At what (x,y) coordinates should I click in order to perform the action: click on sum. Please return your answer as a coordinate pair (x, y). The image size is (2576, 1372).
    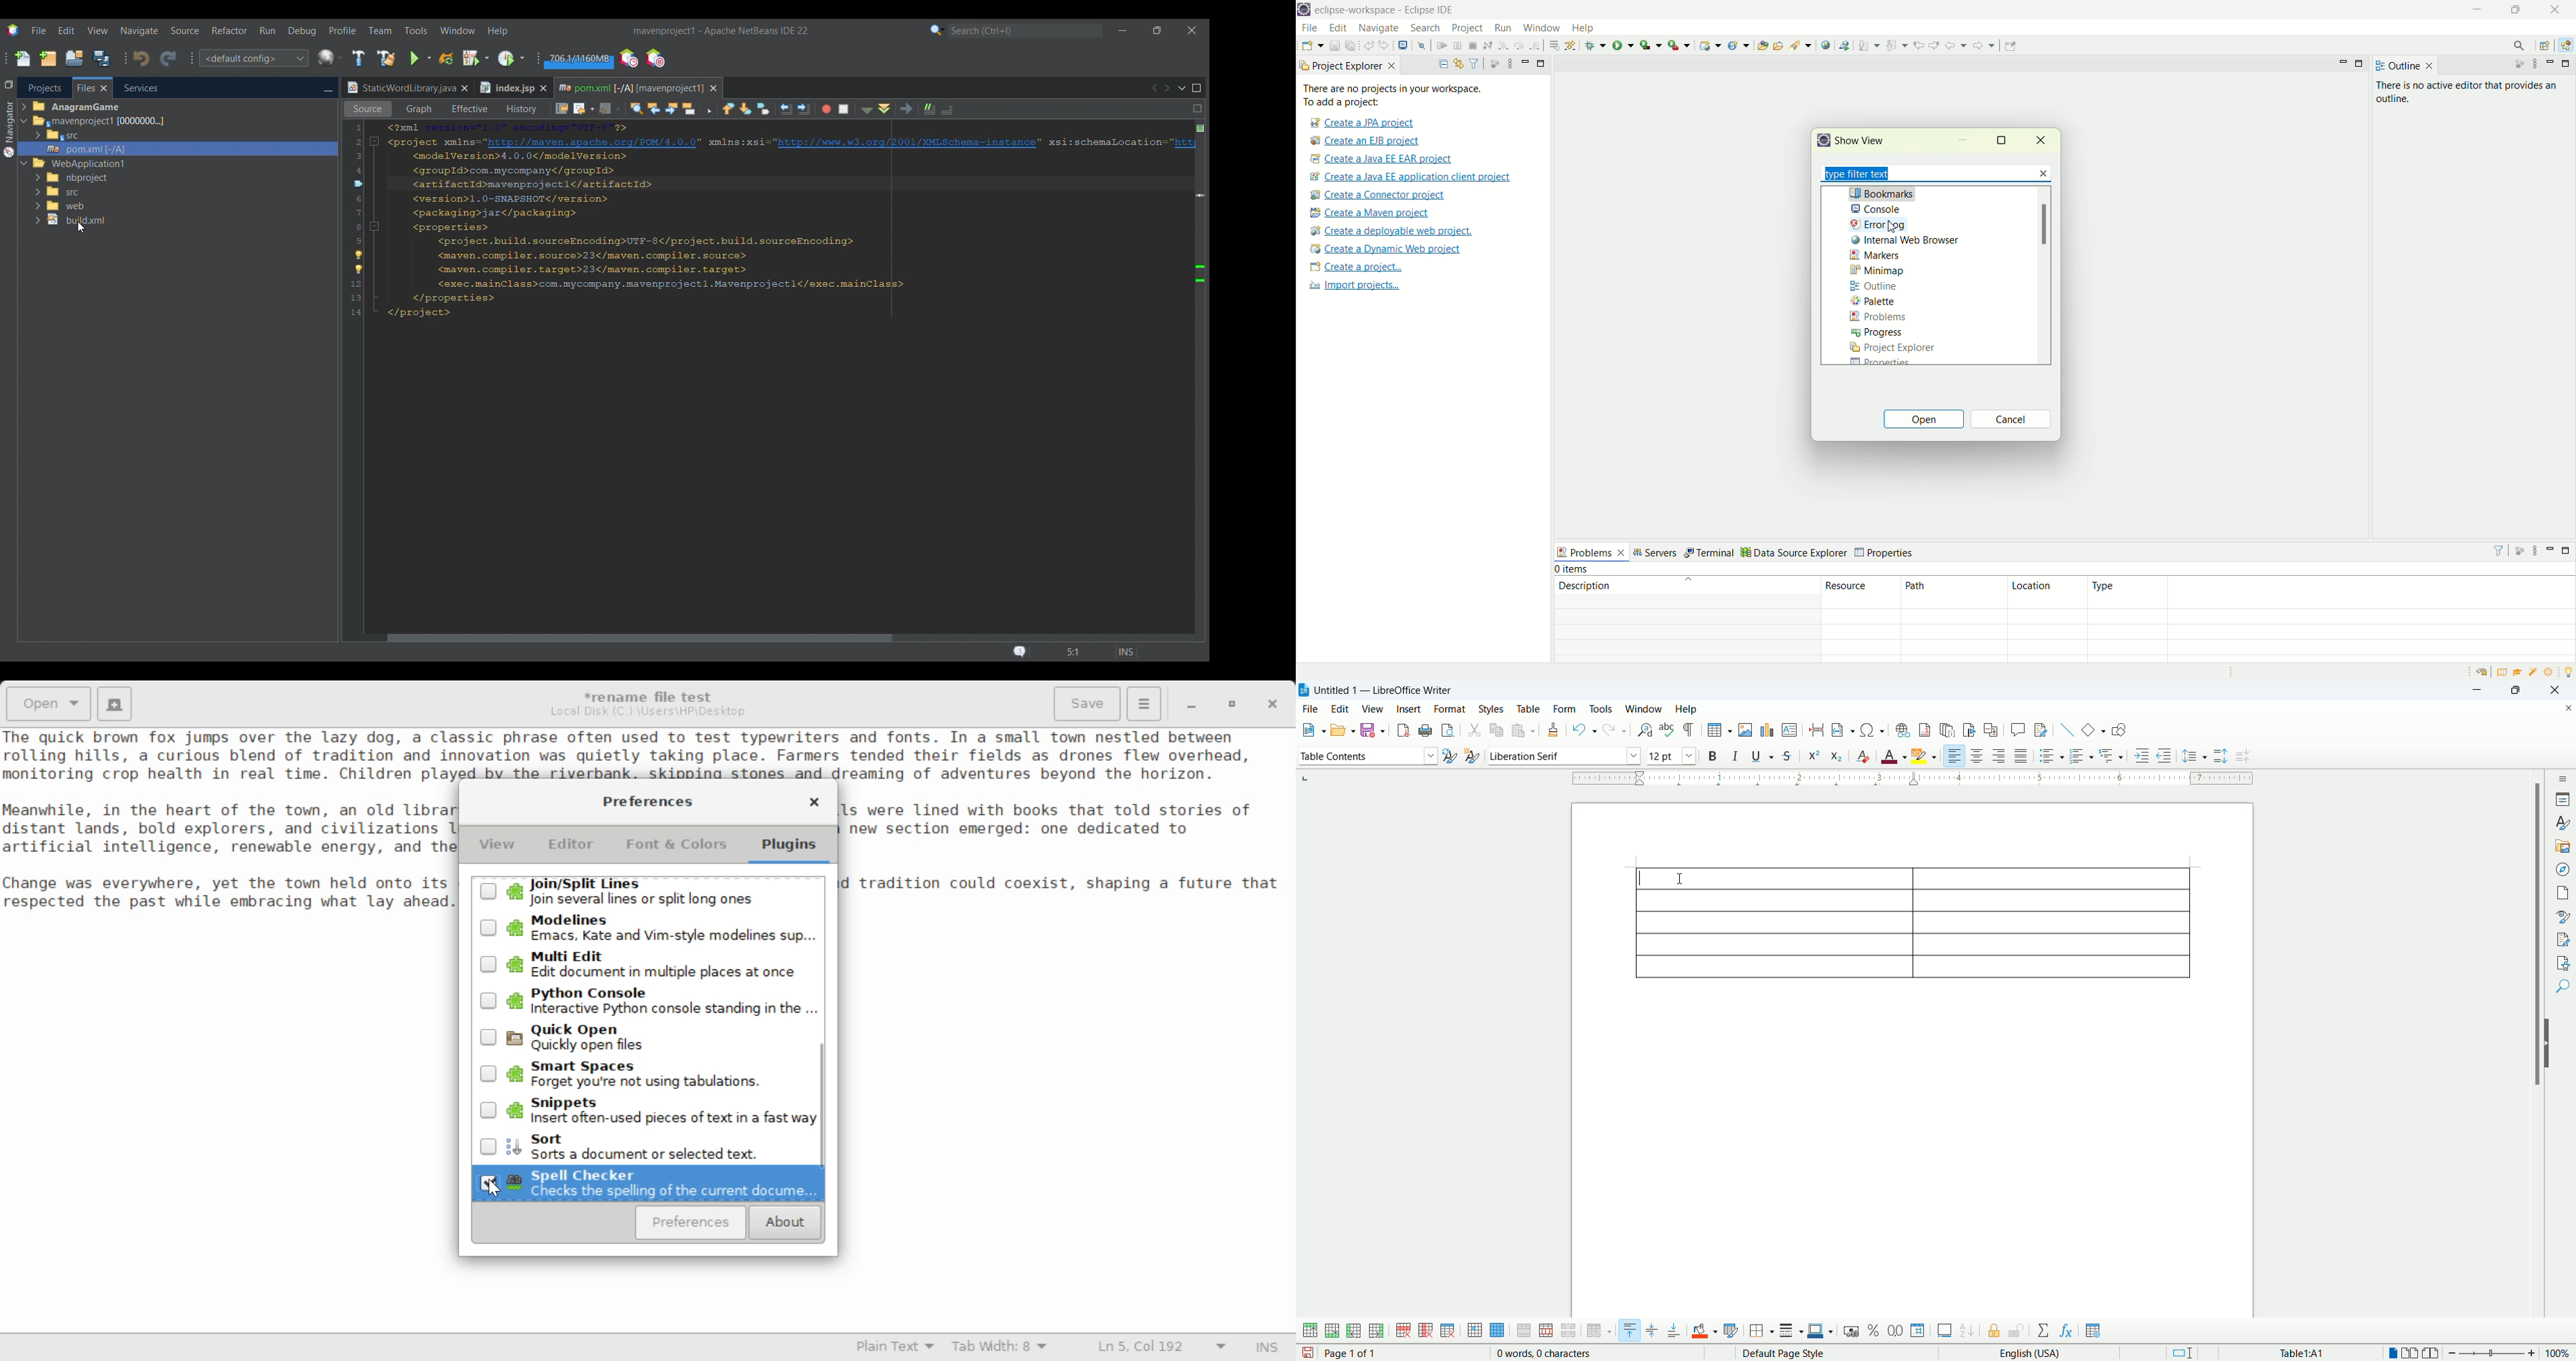
    Looking at the image, I should click on (2045, 1331).